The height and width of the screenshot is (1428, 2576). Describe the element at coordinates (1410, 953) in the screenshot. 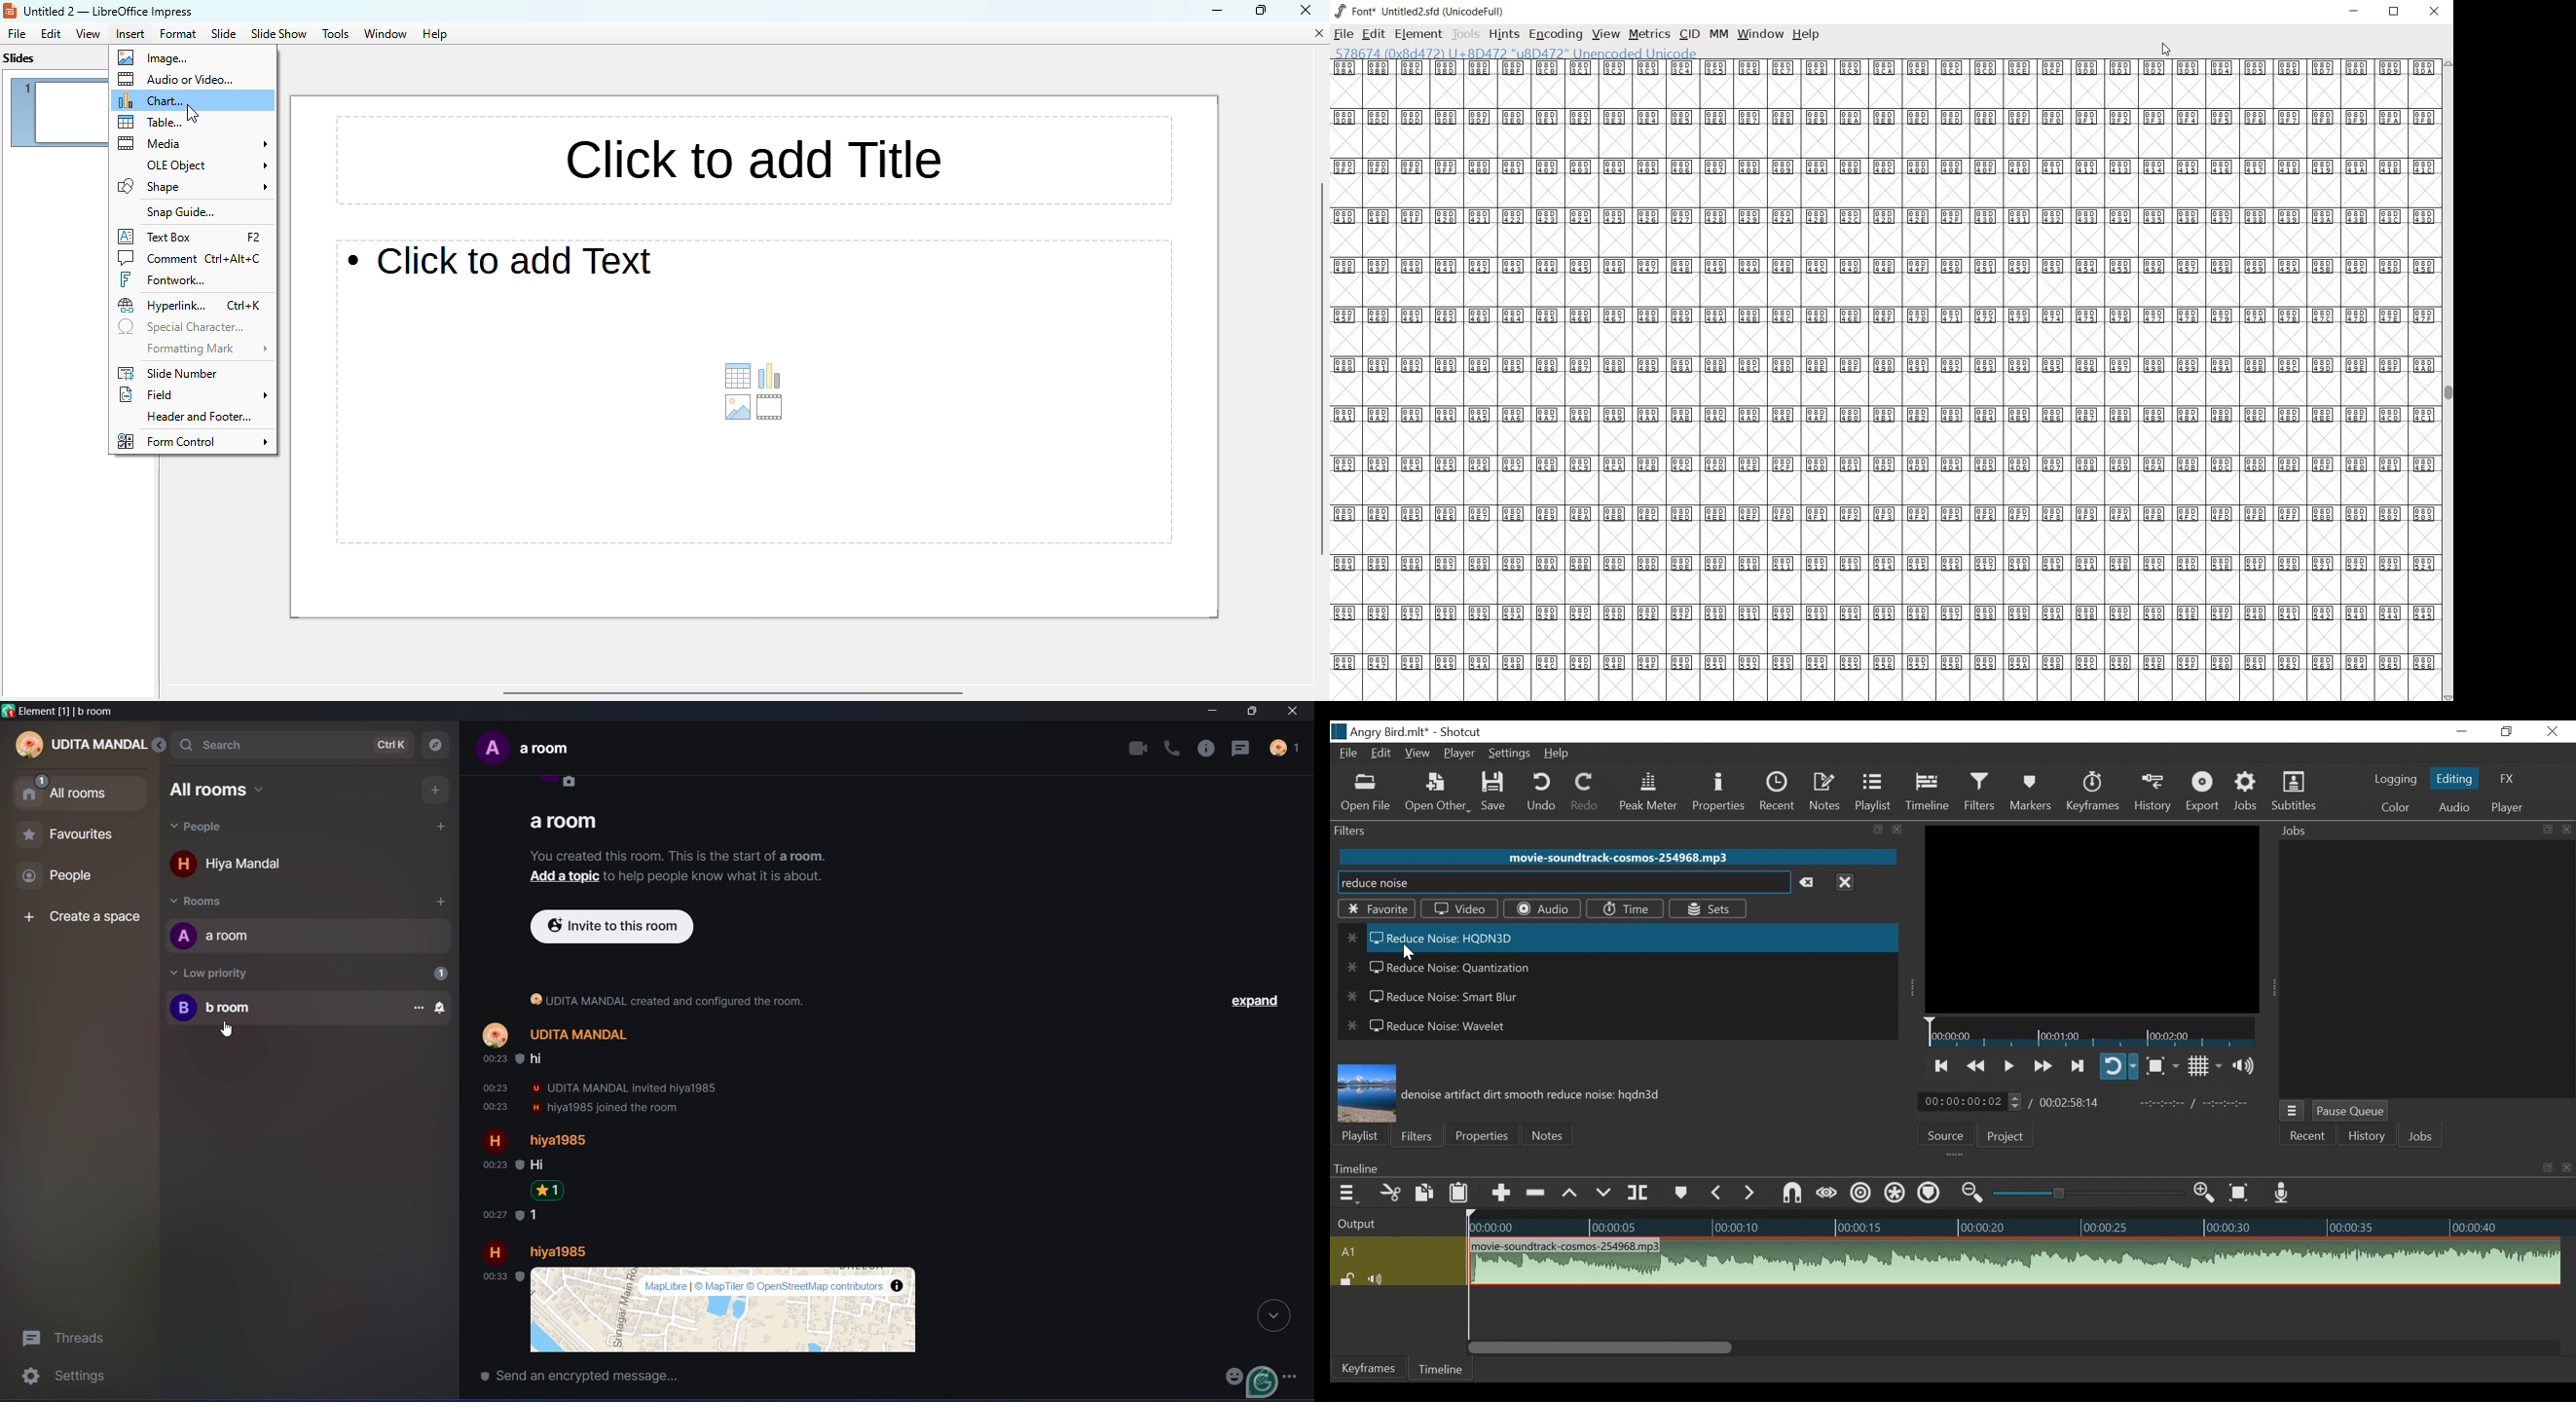

I see `cursor` at that location.